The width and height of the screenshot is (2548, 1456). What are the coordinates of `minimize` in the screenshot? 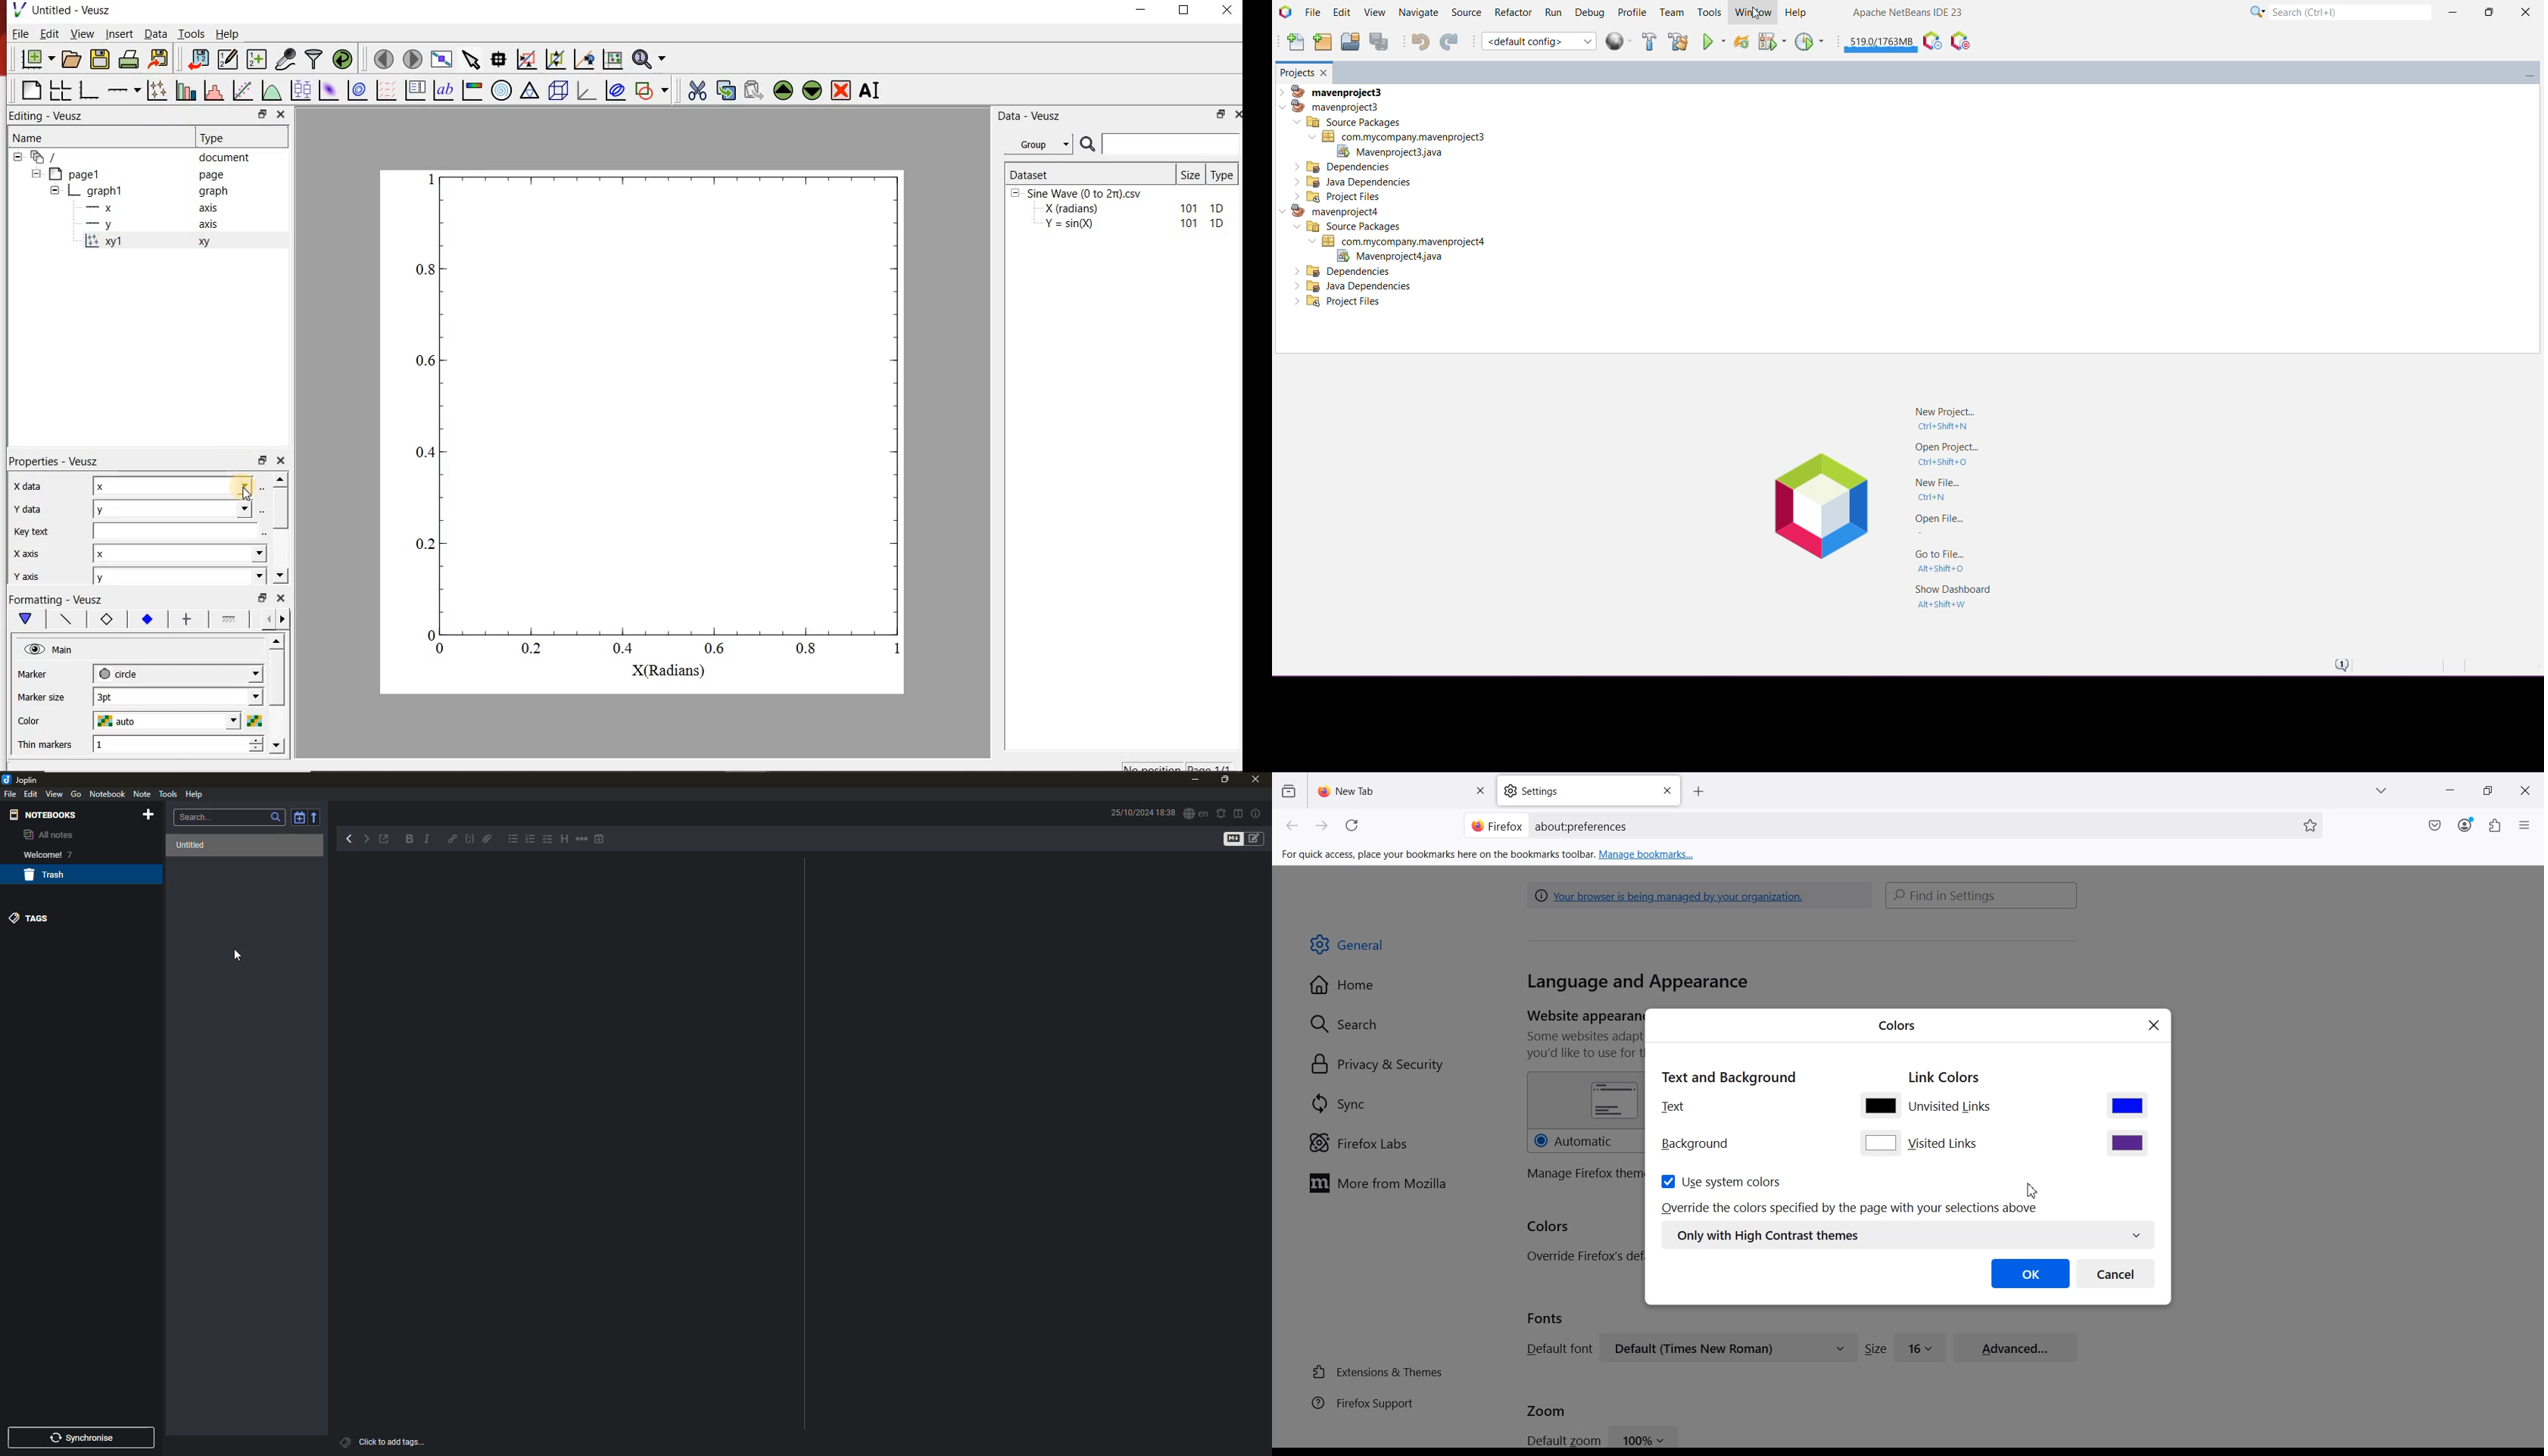 It's located at (1193, 780).